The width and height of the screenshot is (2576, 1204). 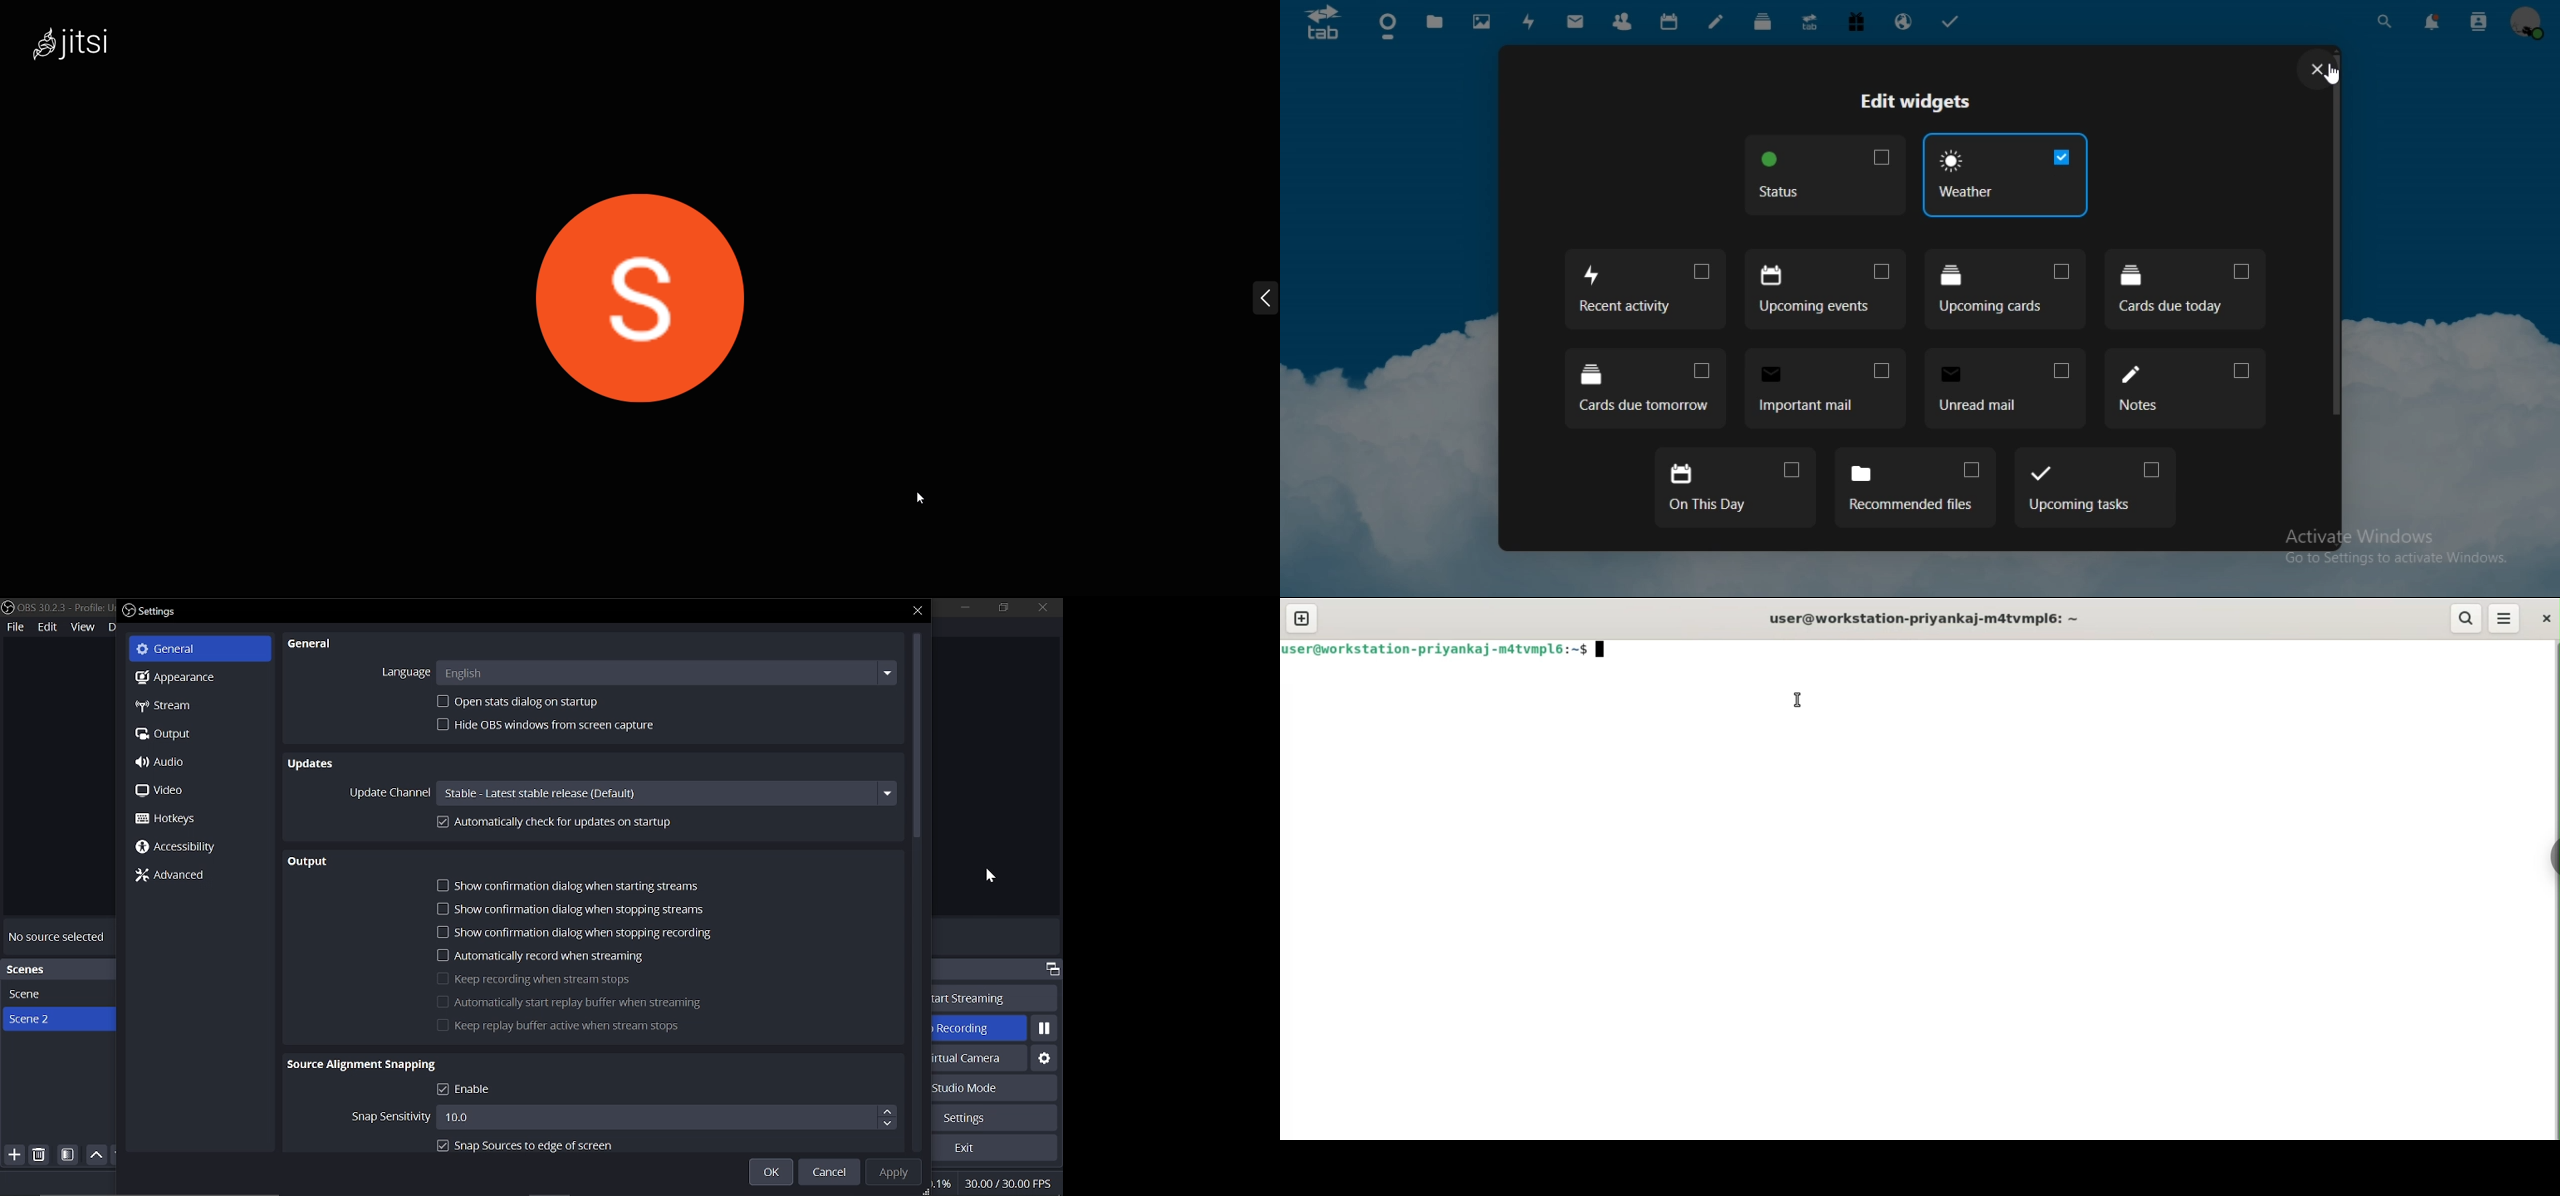 I want to click on minimize, so click(x=962, y=607).